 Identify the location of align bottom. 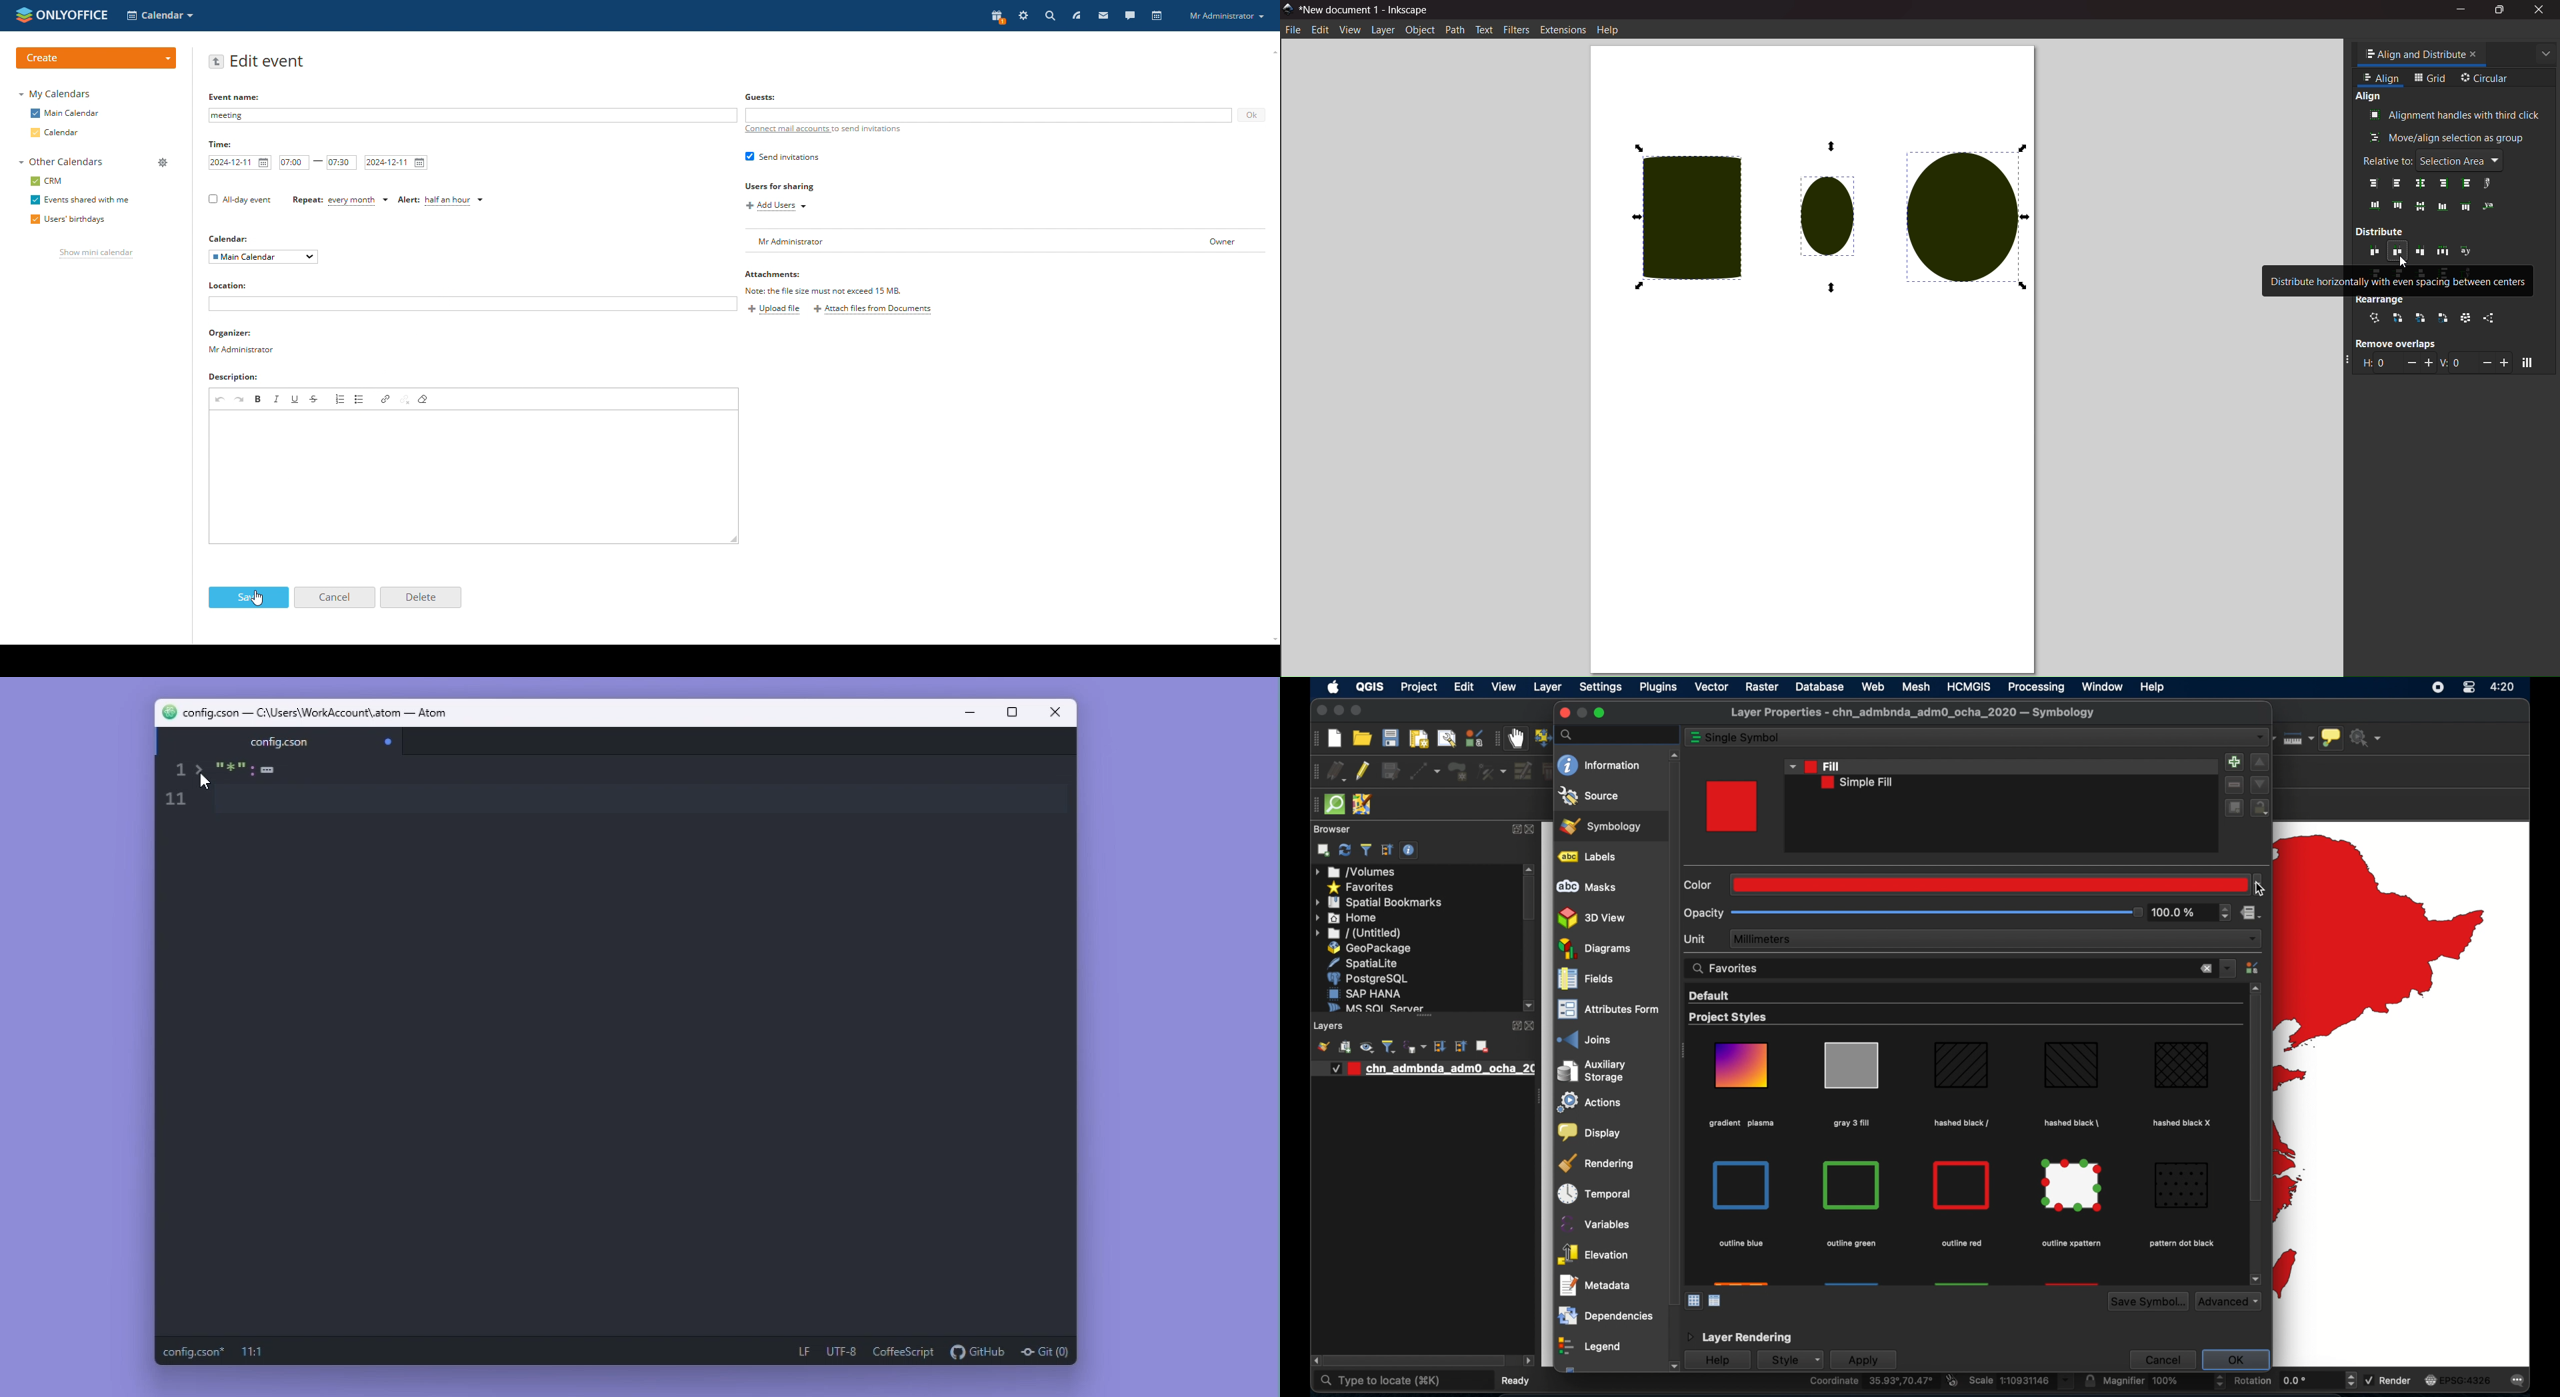
(2443, 207).